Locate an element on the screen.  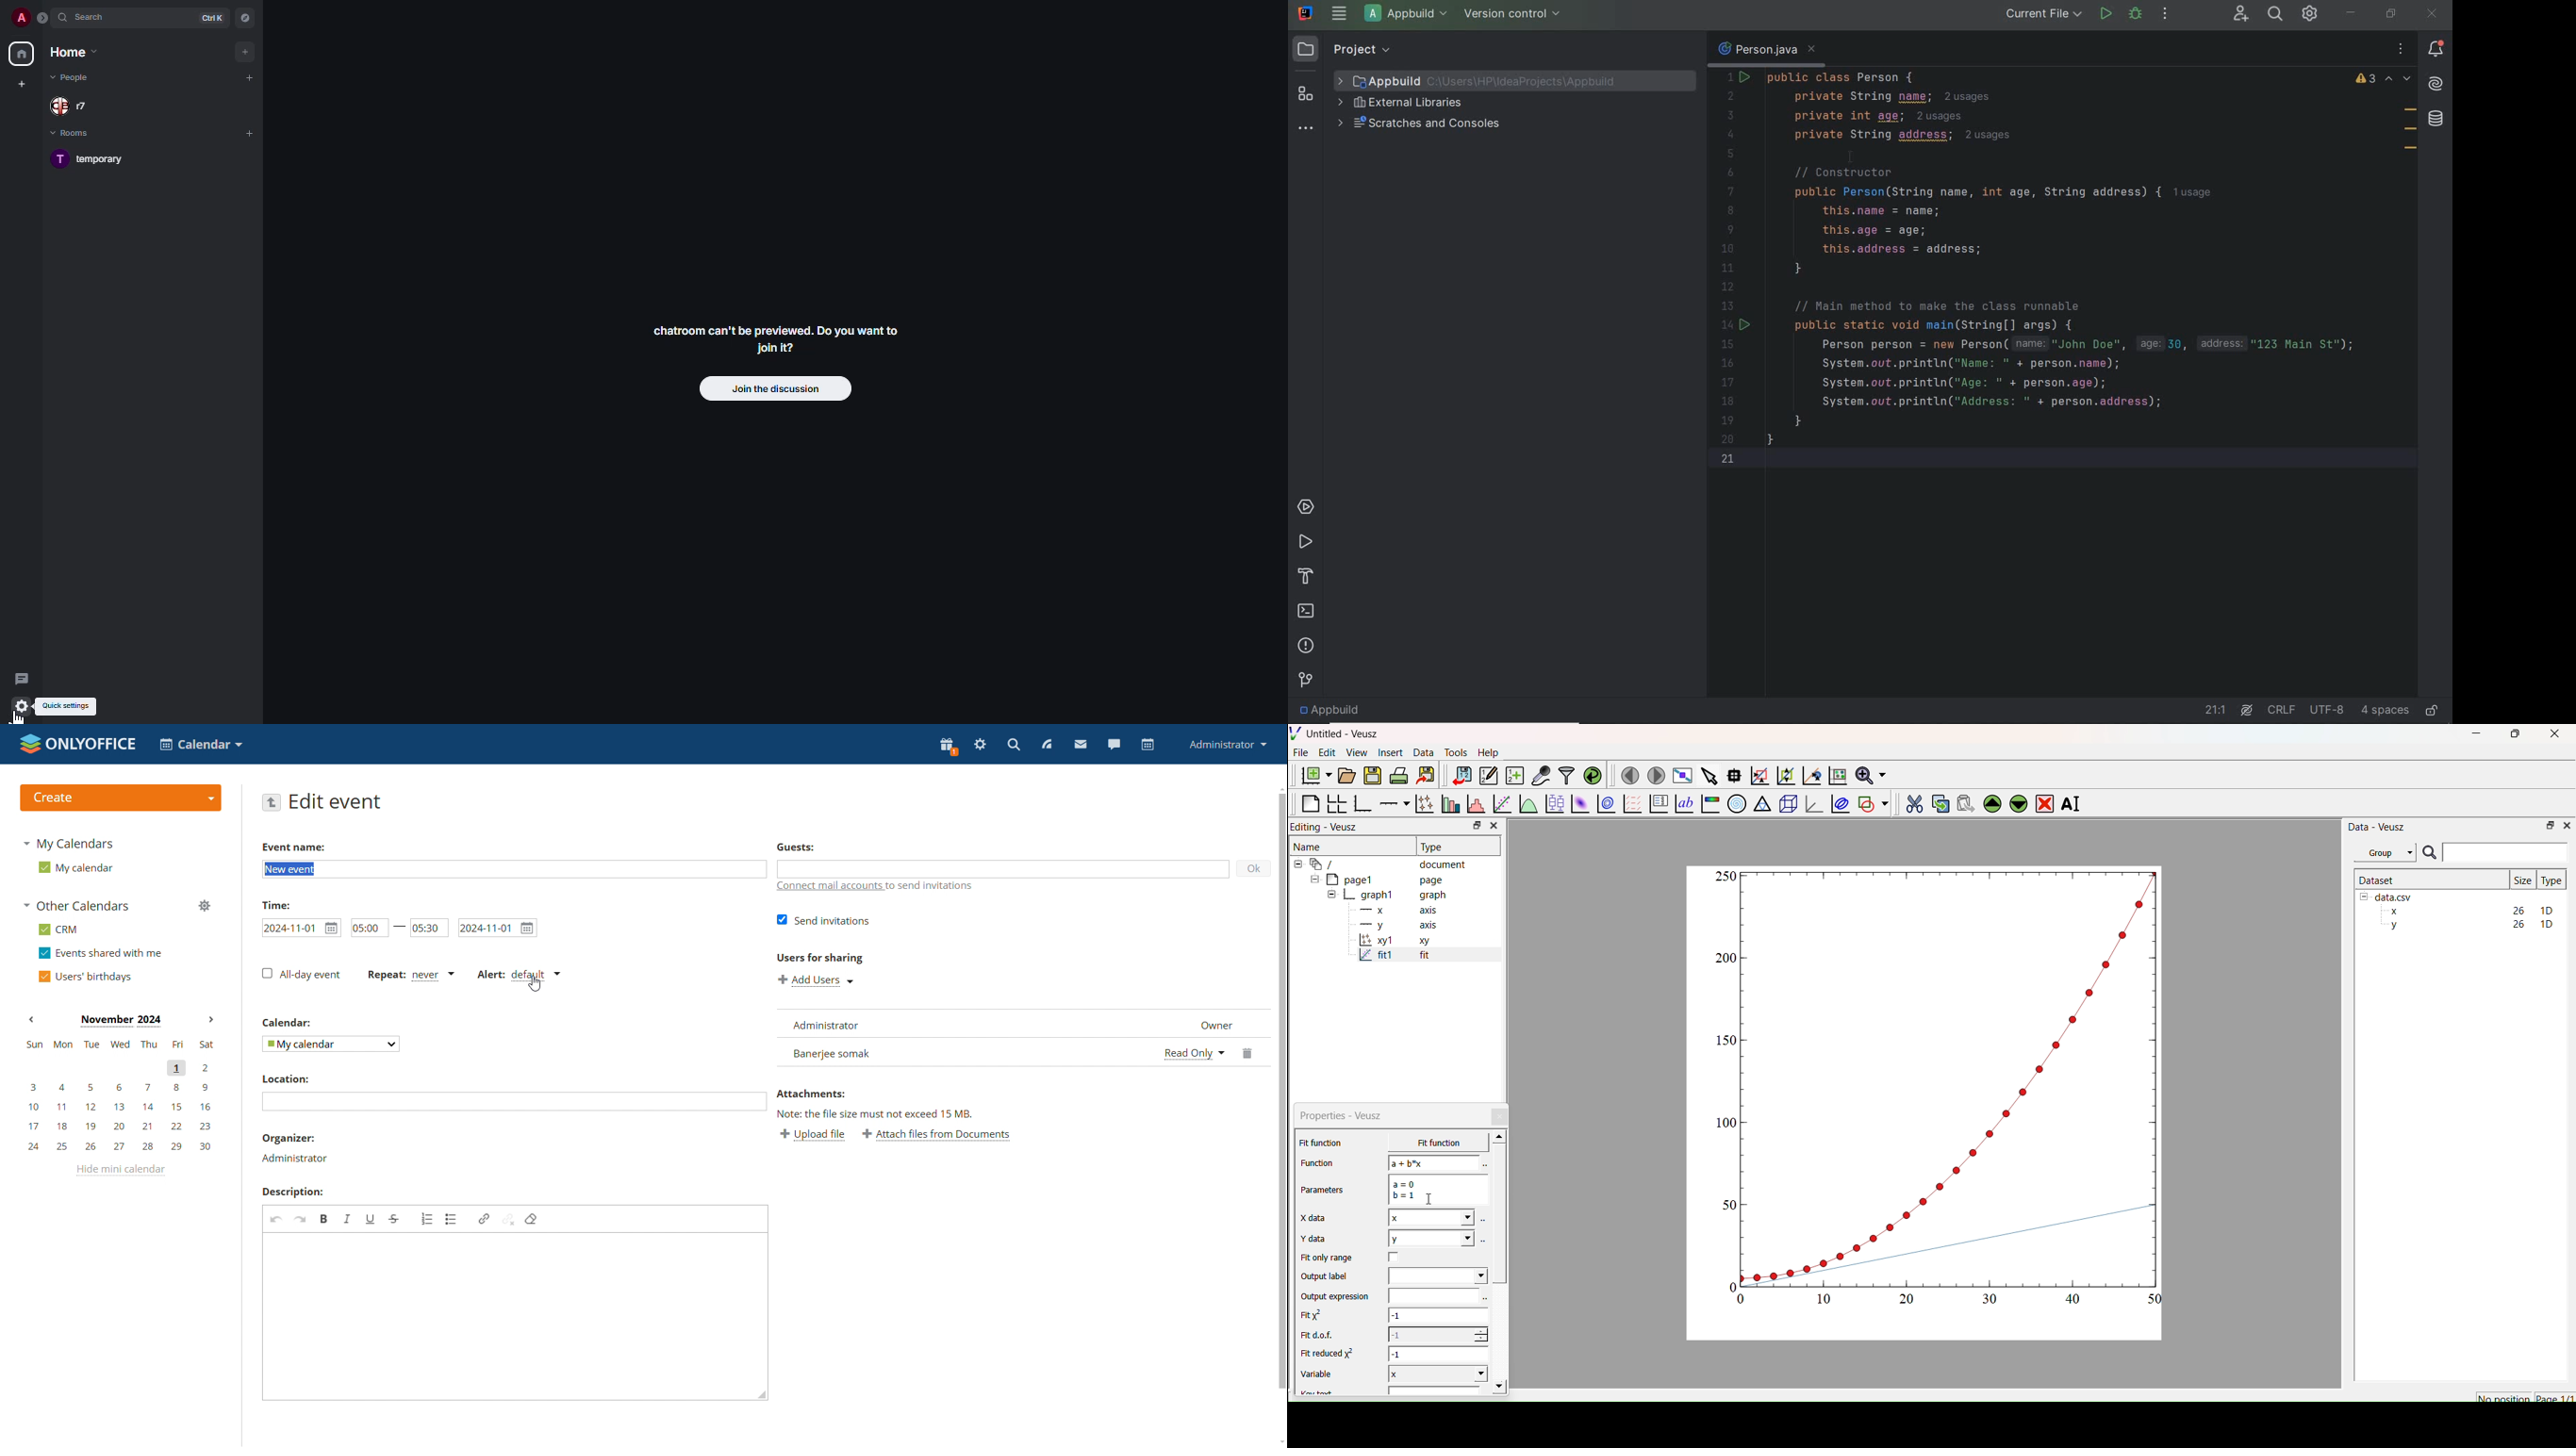
scroll down is located at coordinates (1279, 1440).